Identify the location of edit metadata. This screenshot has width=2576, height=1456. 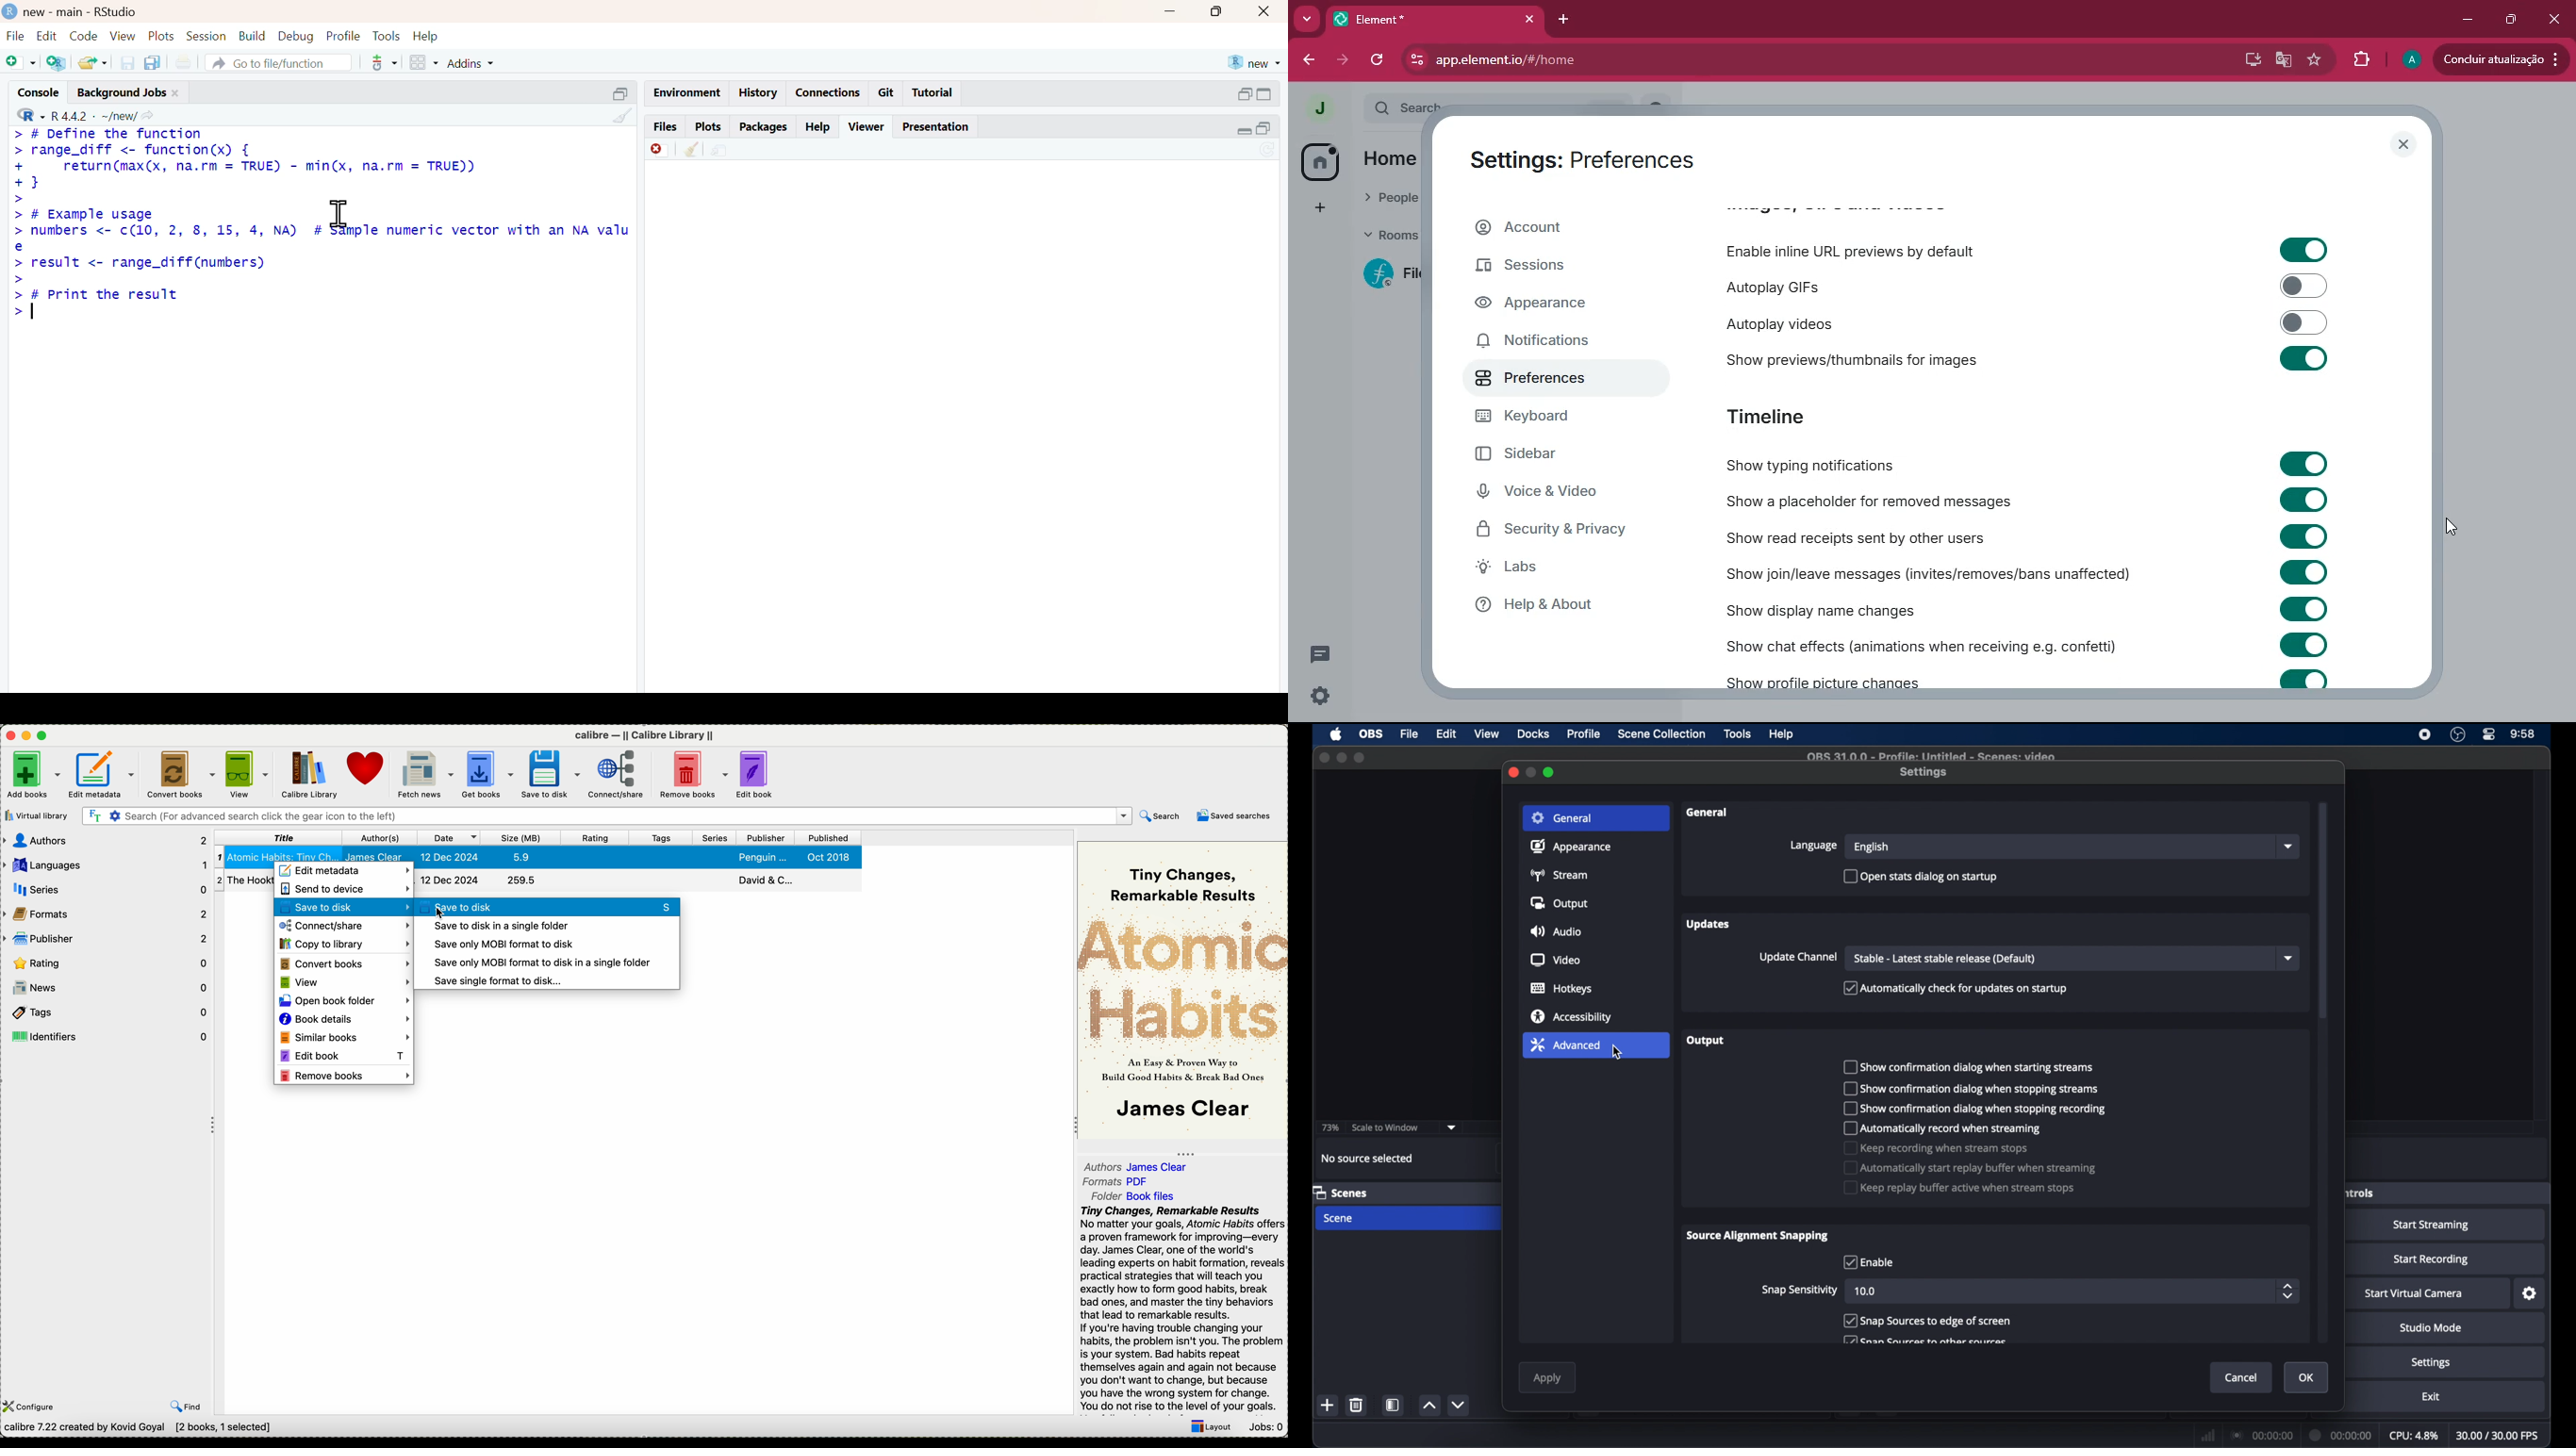
(104, 773).